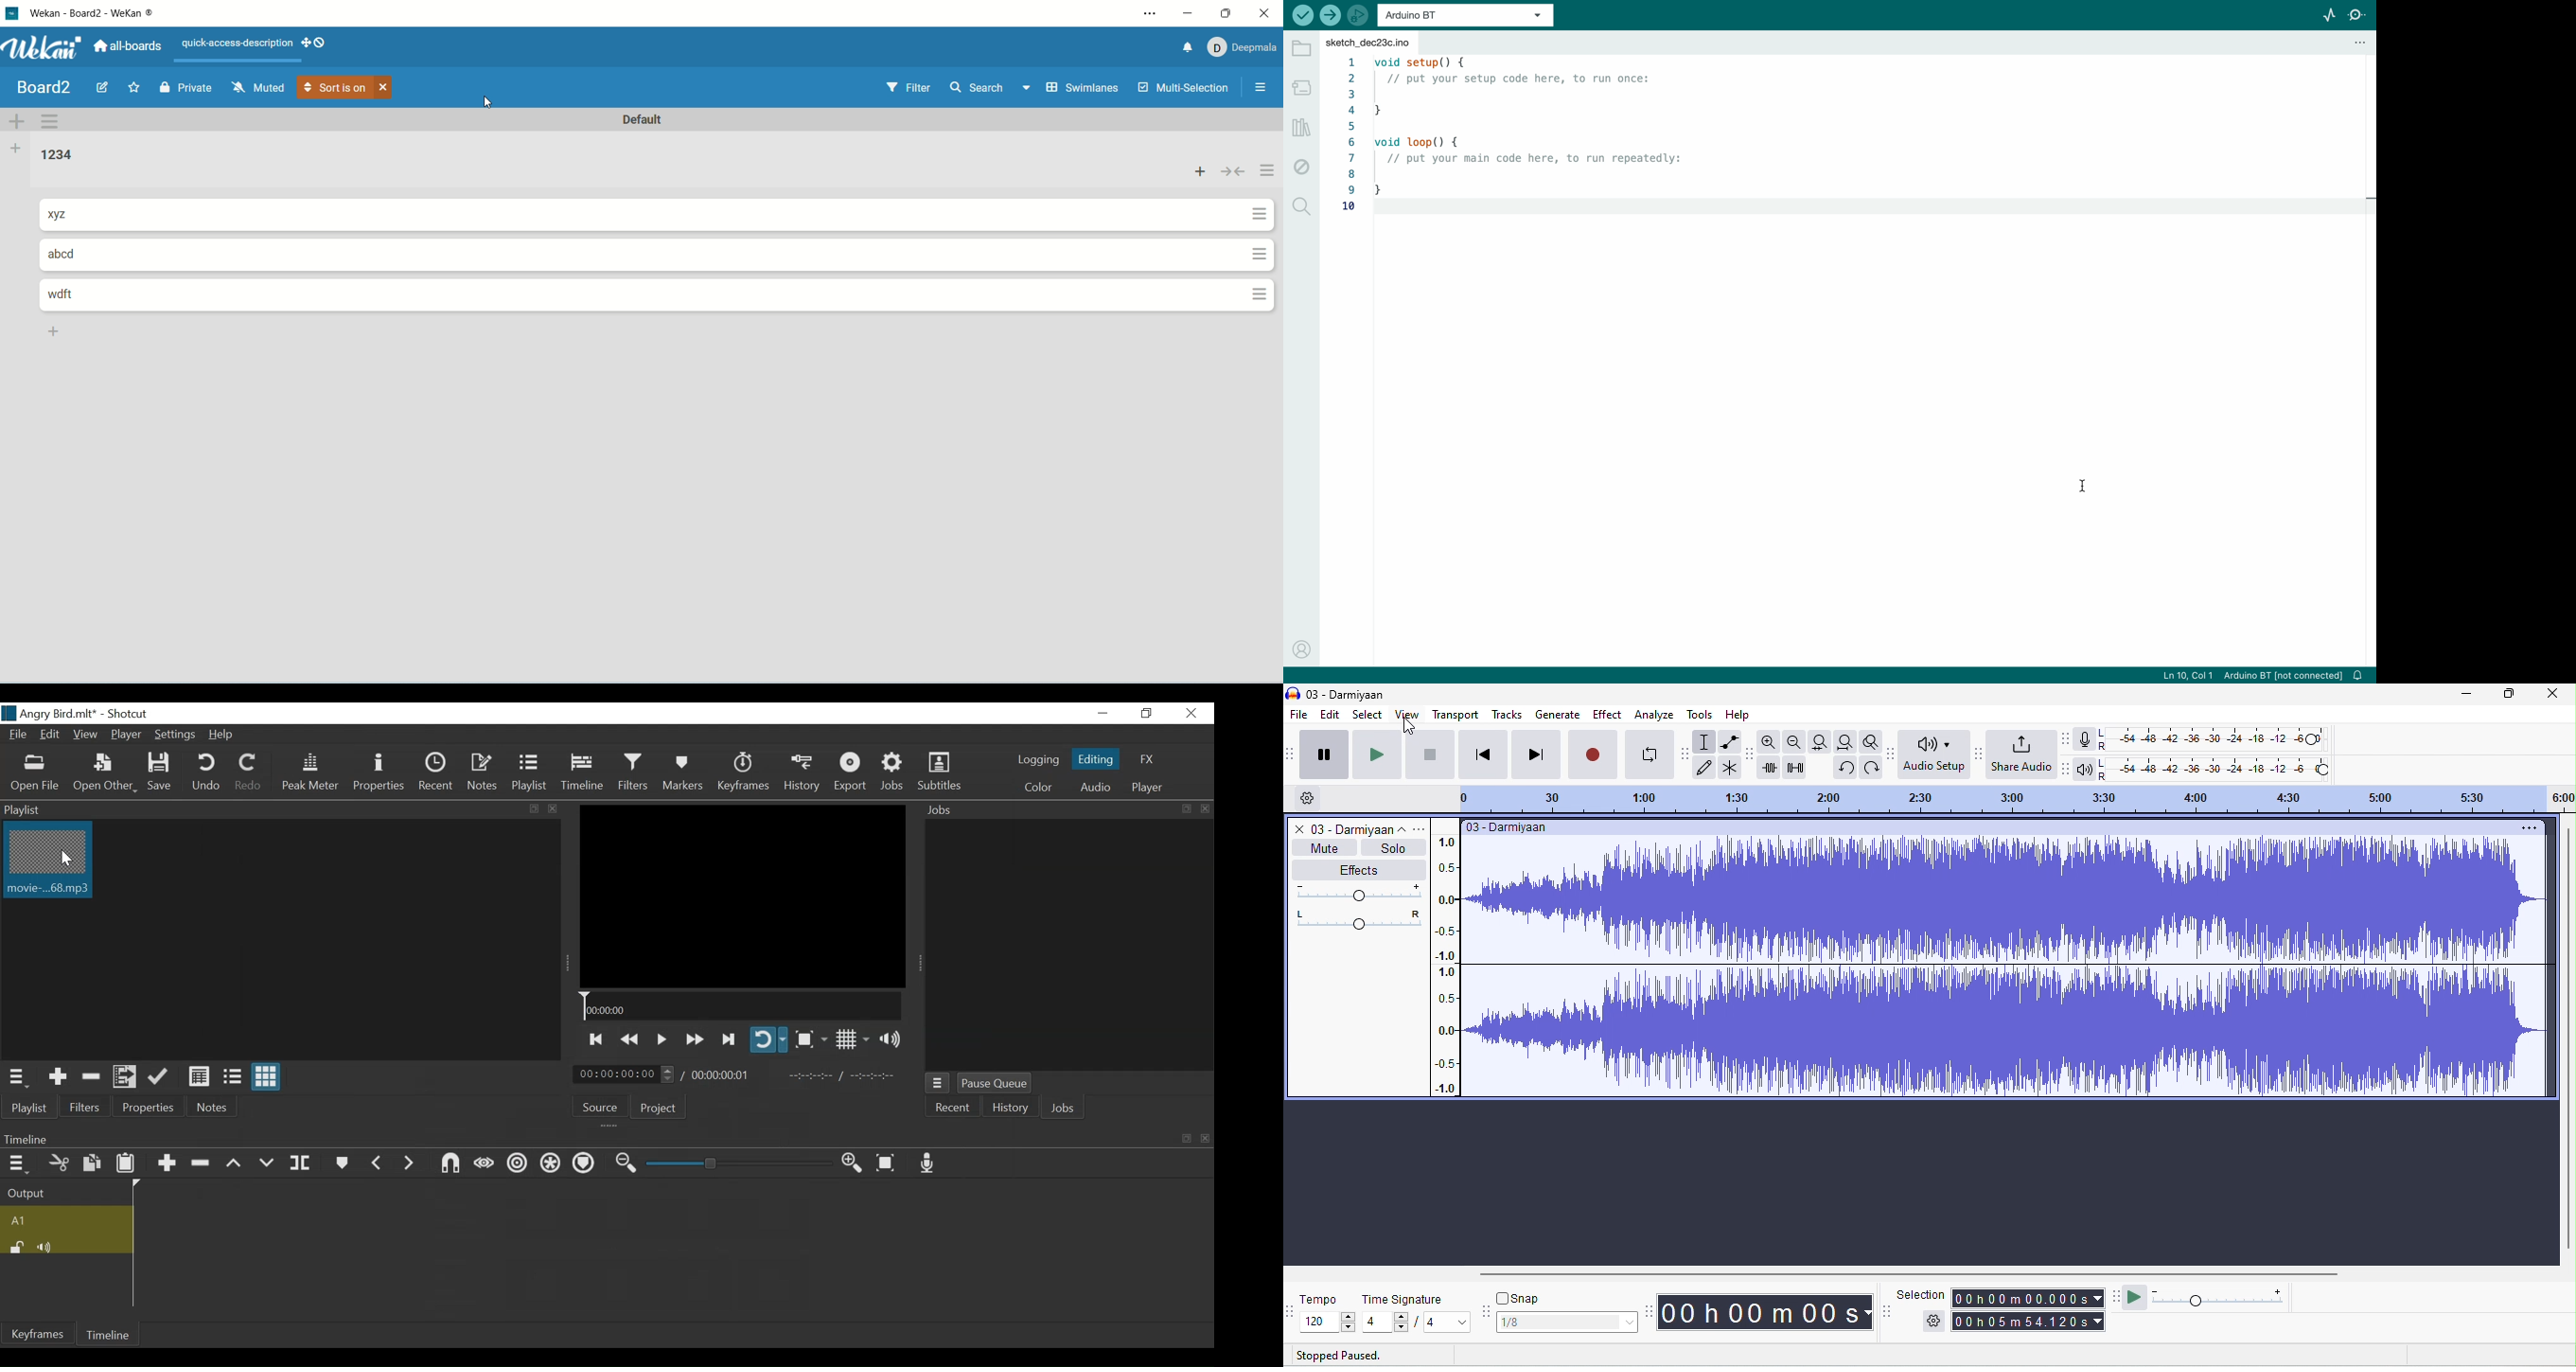 The image size is (2576, 1372). What do you see at coordinates (1360, 891) in the screenshot?
I see `volume` at bounding box center [1360, 891].